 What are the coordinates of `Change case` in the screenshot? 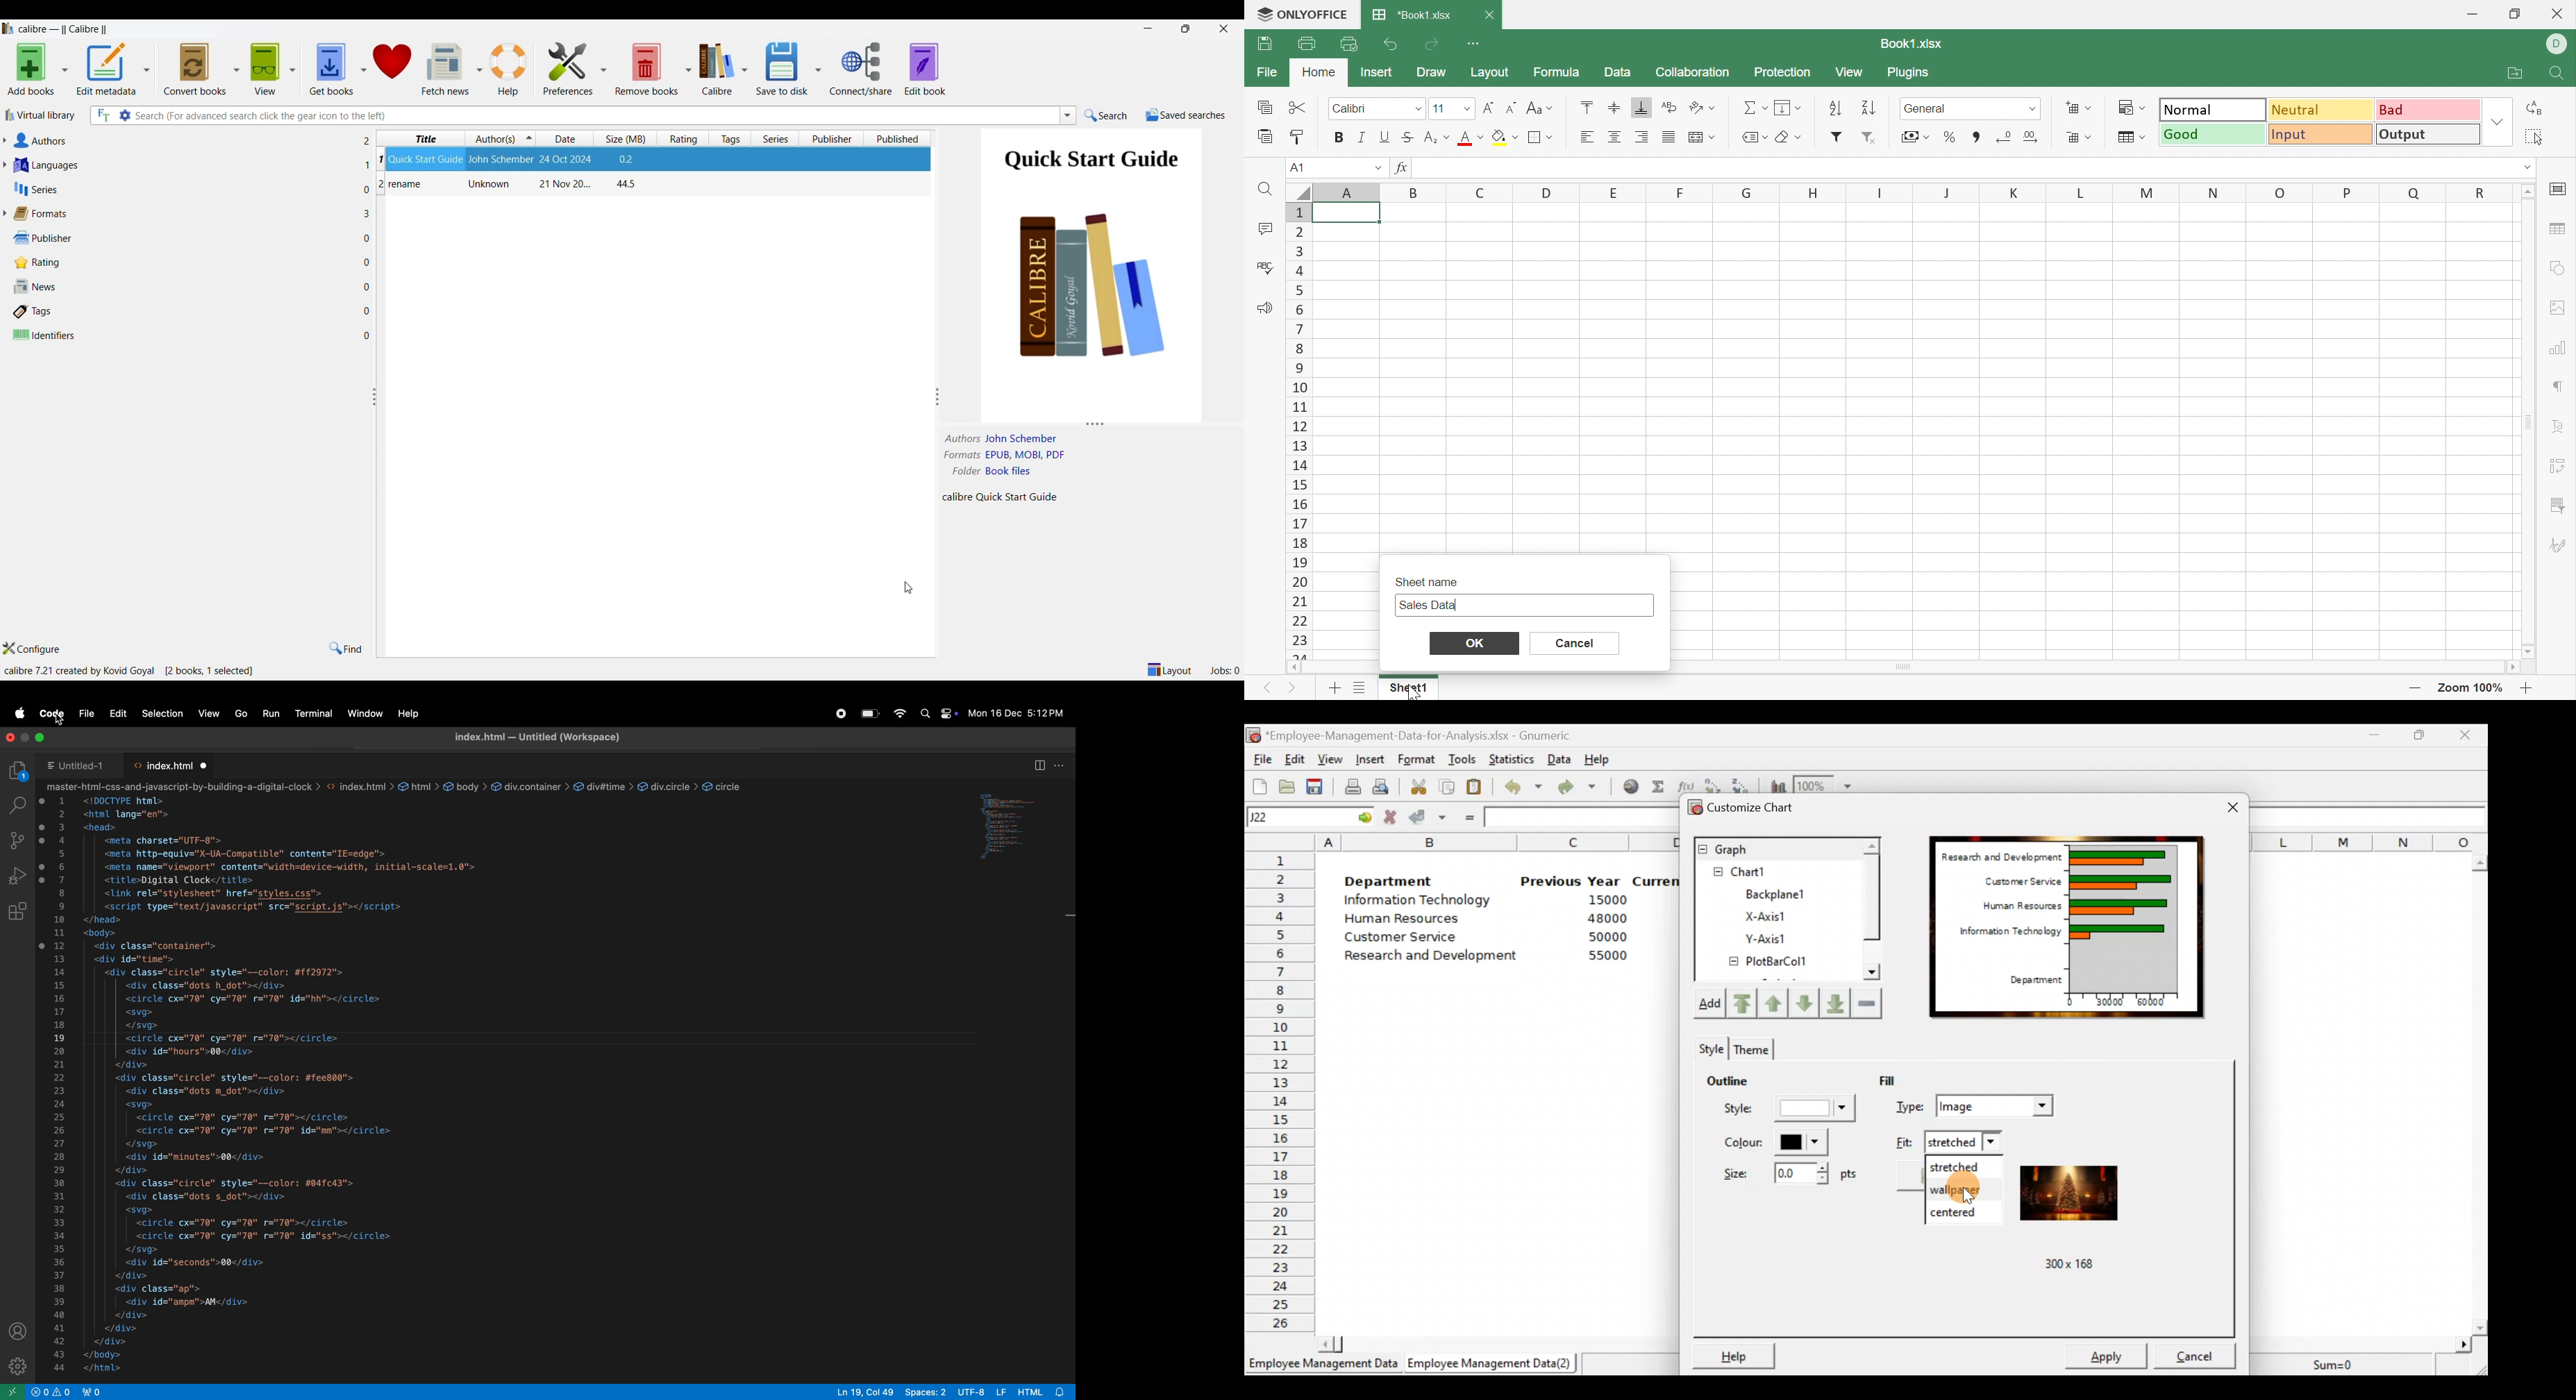 It's located at (1542, 107).